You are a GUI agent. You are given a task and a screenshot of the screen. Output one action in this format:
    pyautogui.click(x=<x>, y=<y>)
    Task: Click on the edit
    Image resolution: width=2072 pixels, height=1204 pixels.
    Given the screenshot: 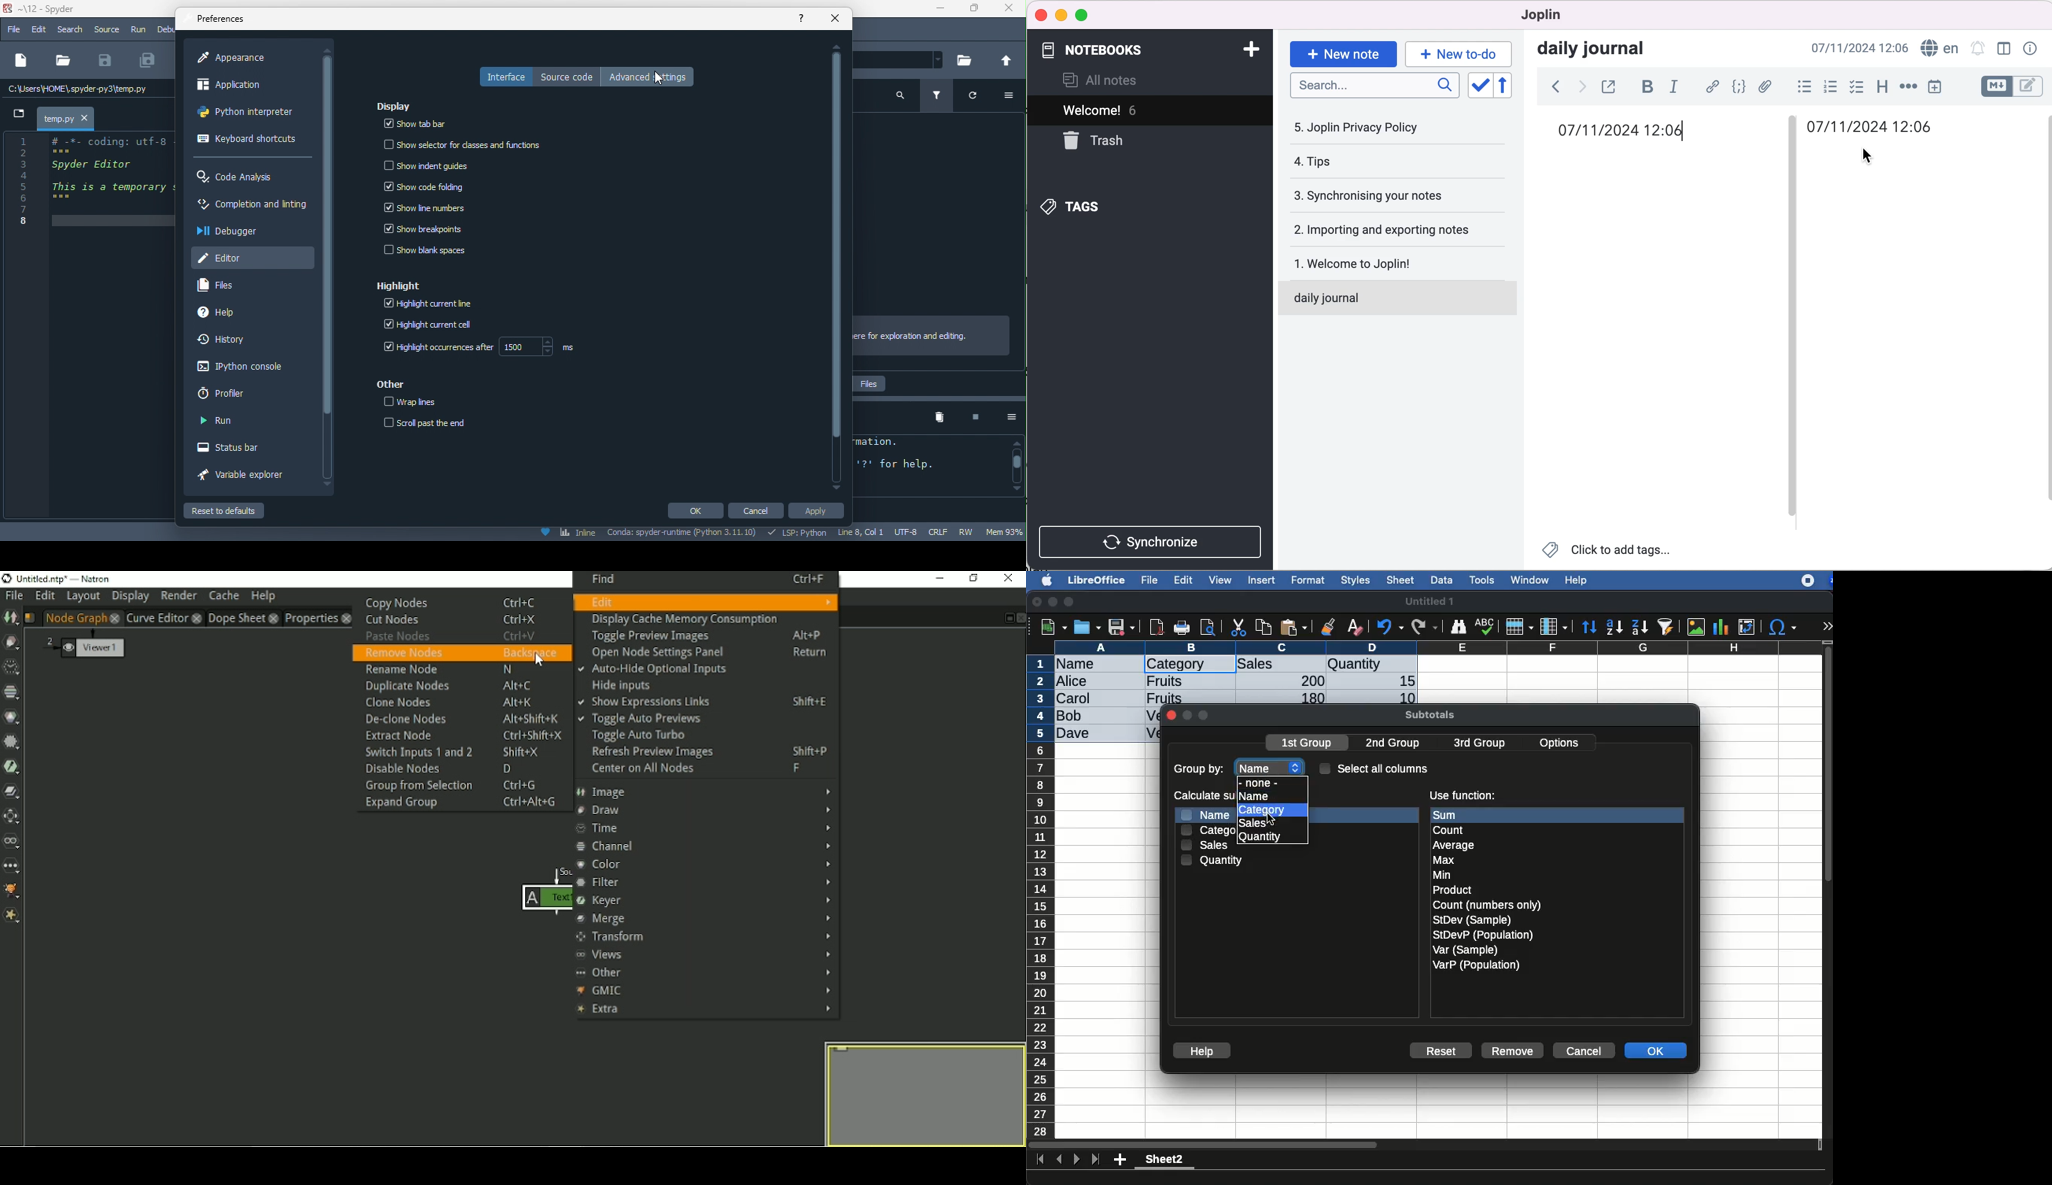 What is the action you would take?
    pyautogui.click(x=41, y=30)
    